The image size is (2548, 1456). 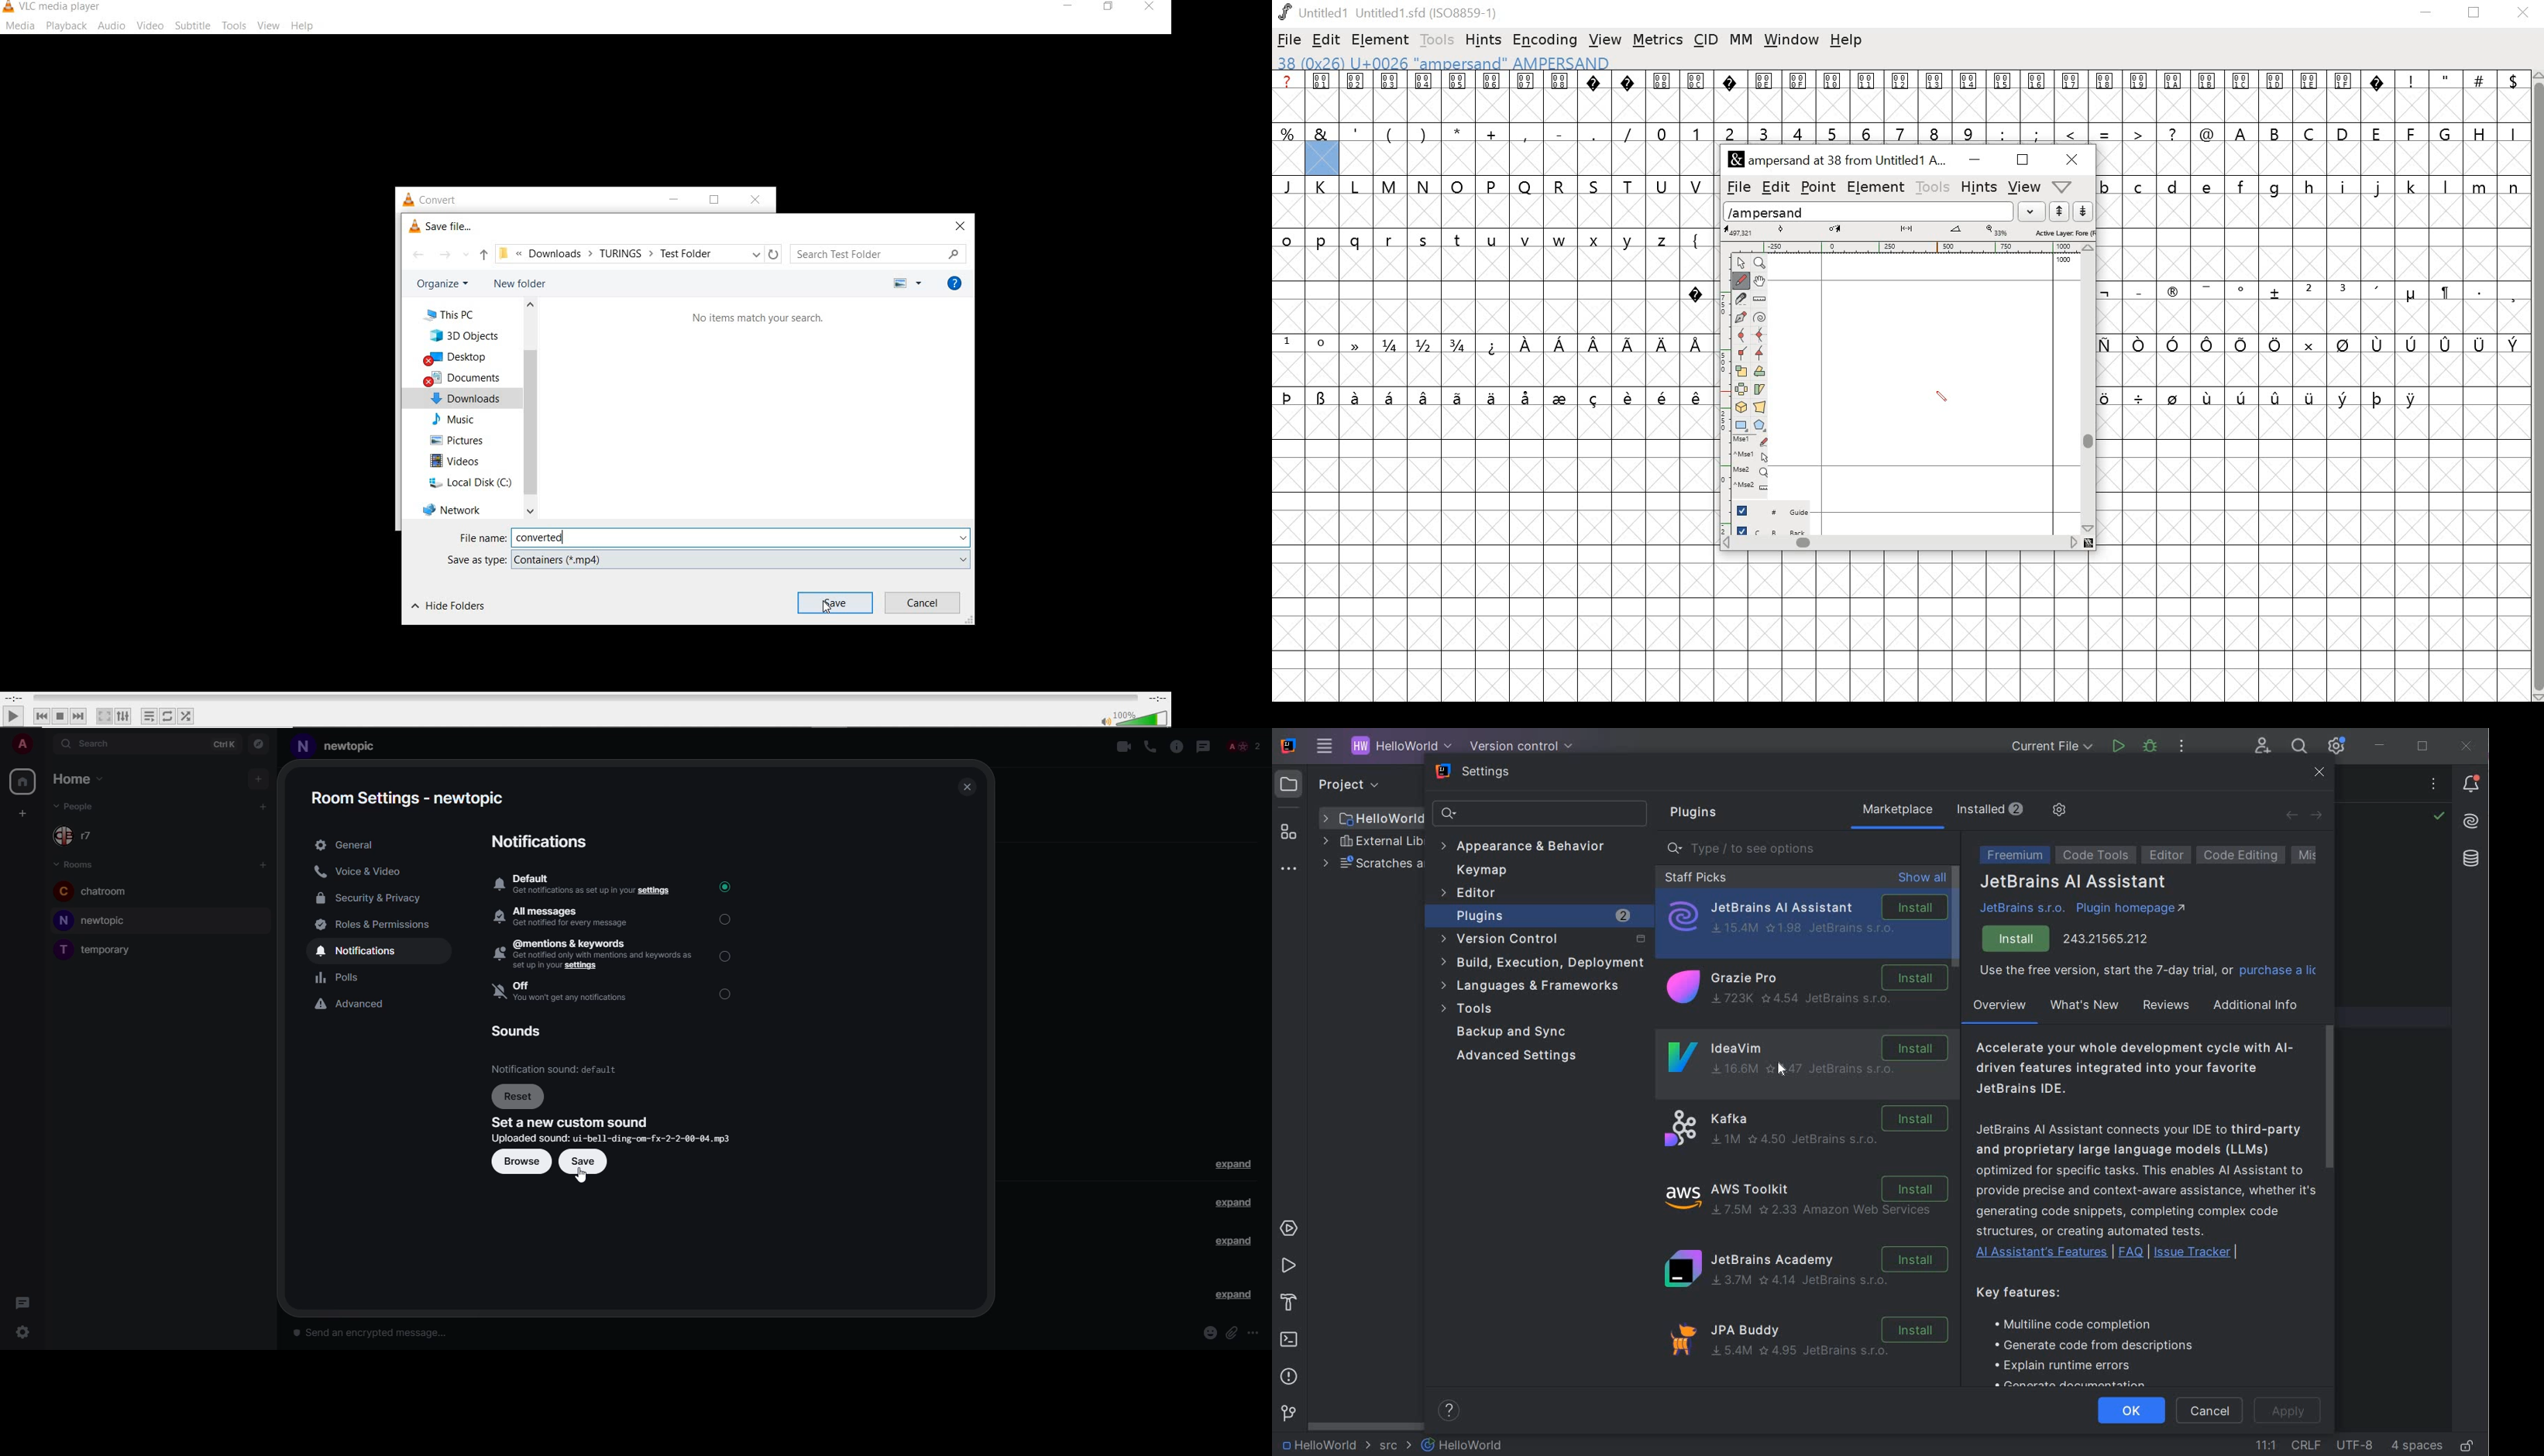 I want to click on sounds, so click(x=518, y=1031).